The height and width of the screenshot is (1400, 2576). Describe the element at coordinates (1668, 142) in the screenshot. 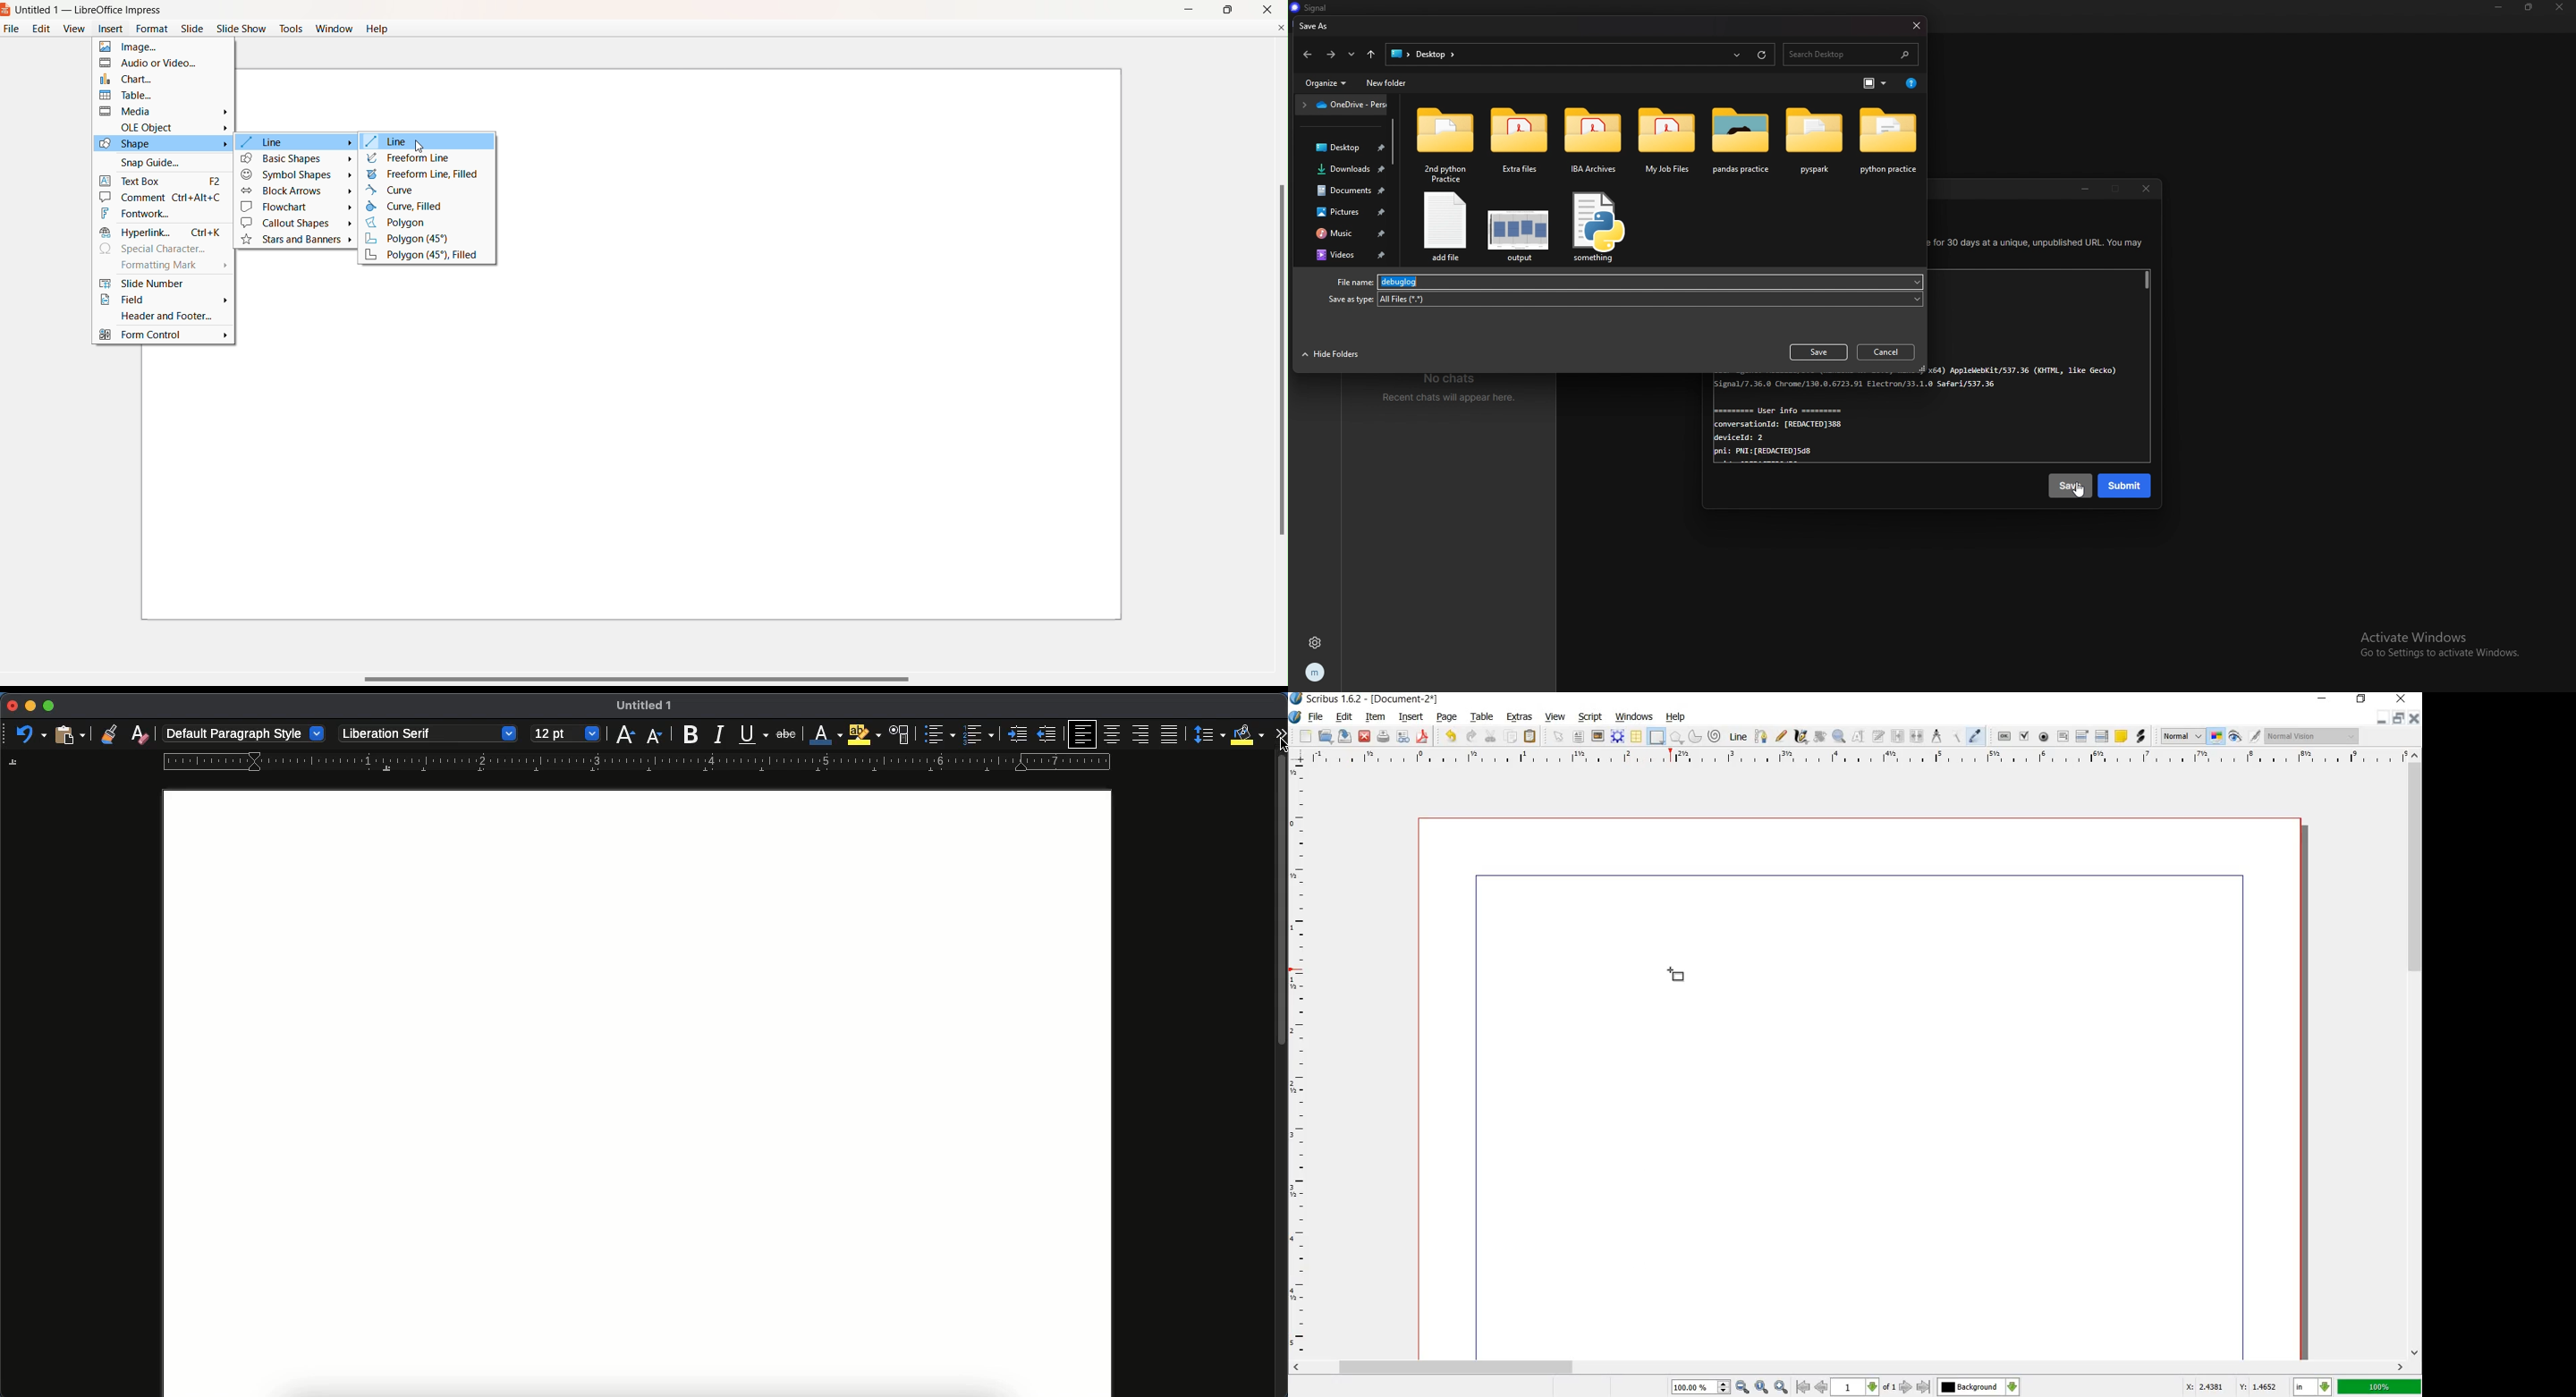

I see `folder` at that location.